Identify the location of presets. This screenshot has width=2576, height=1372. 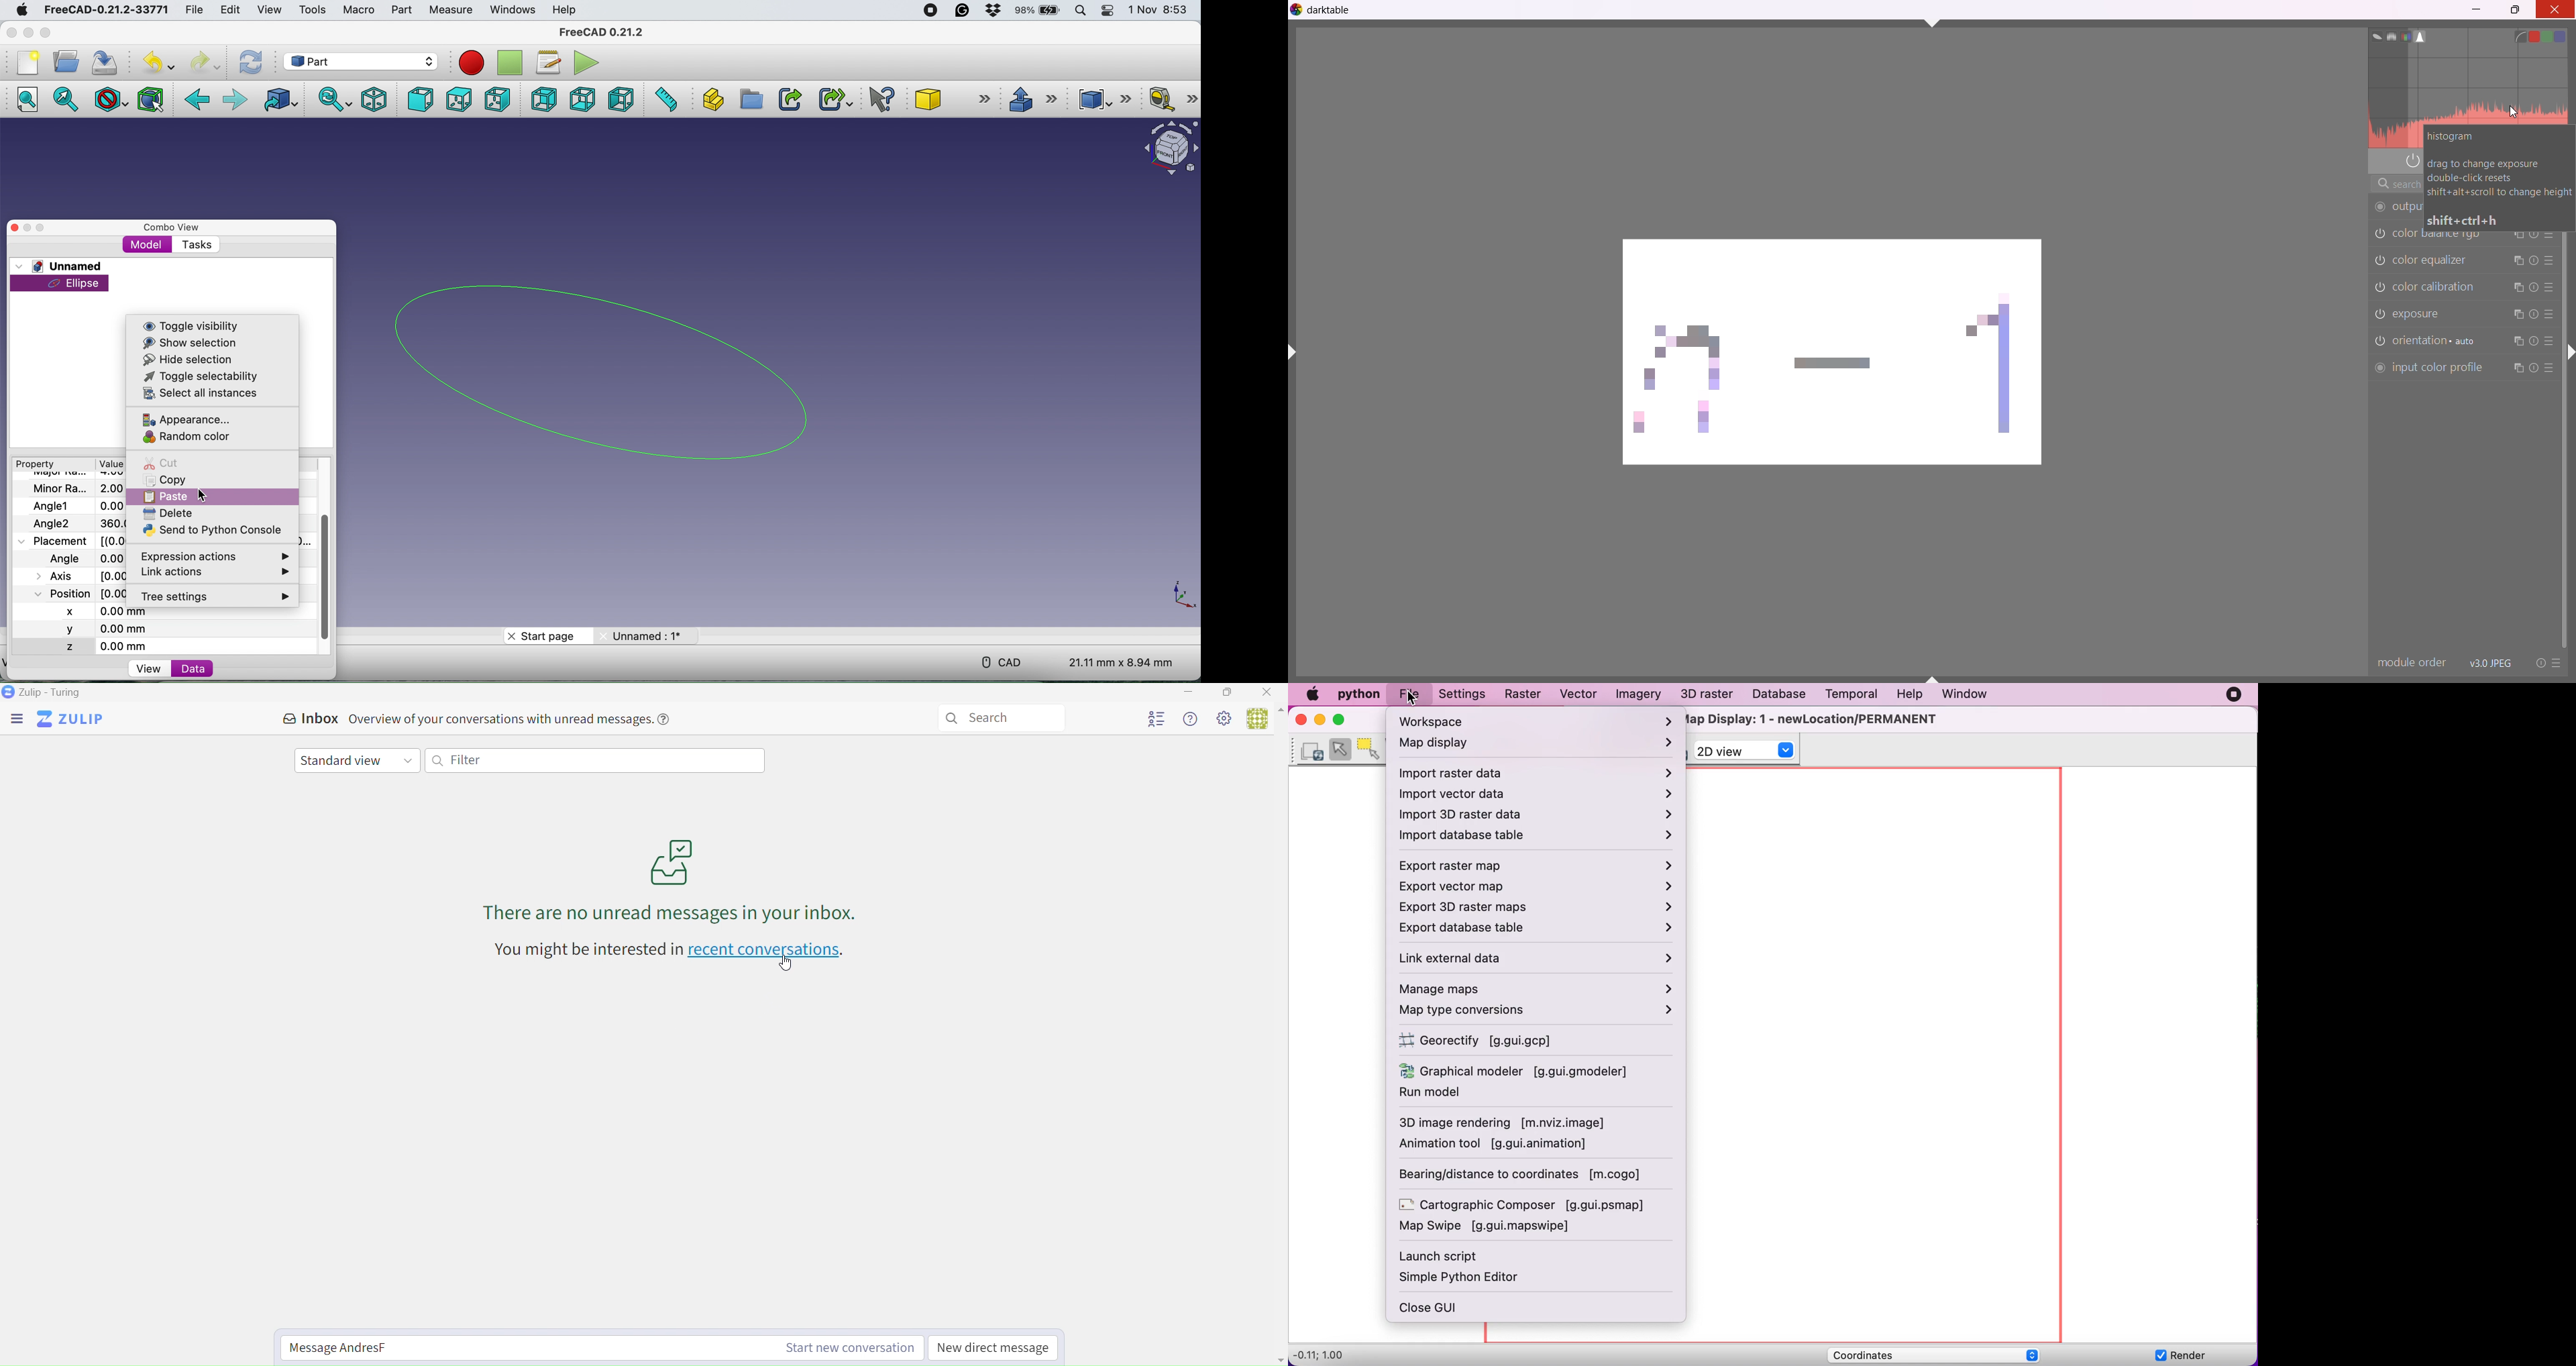
(2551, 287).